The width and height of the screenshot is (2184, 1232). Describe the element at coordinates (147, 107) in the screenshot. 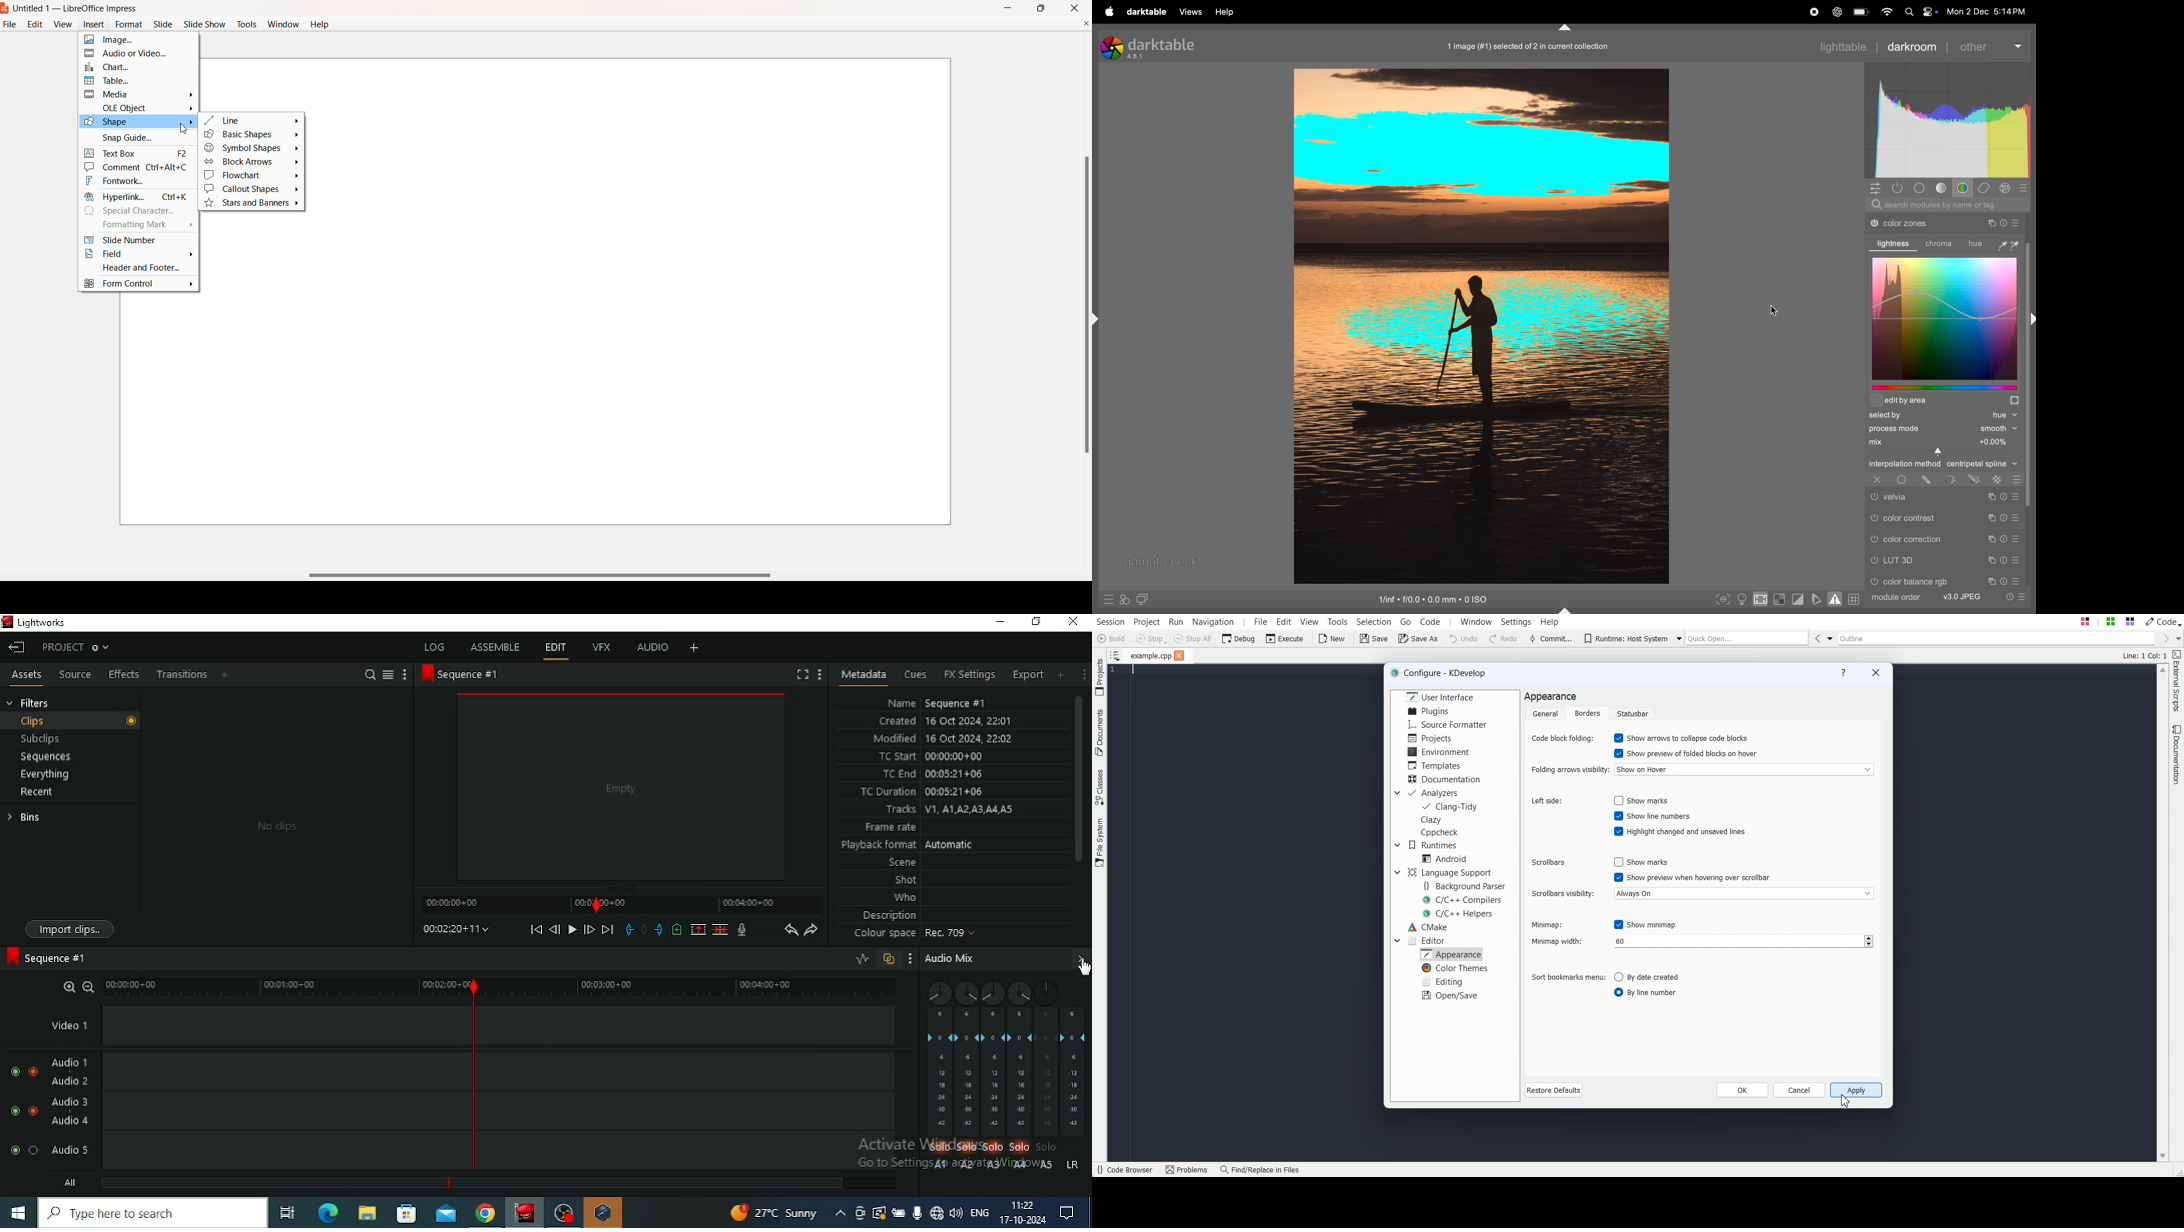

I see `OLE Object` at that location.